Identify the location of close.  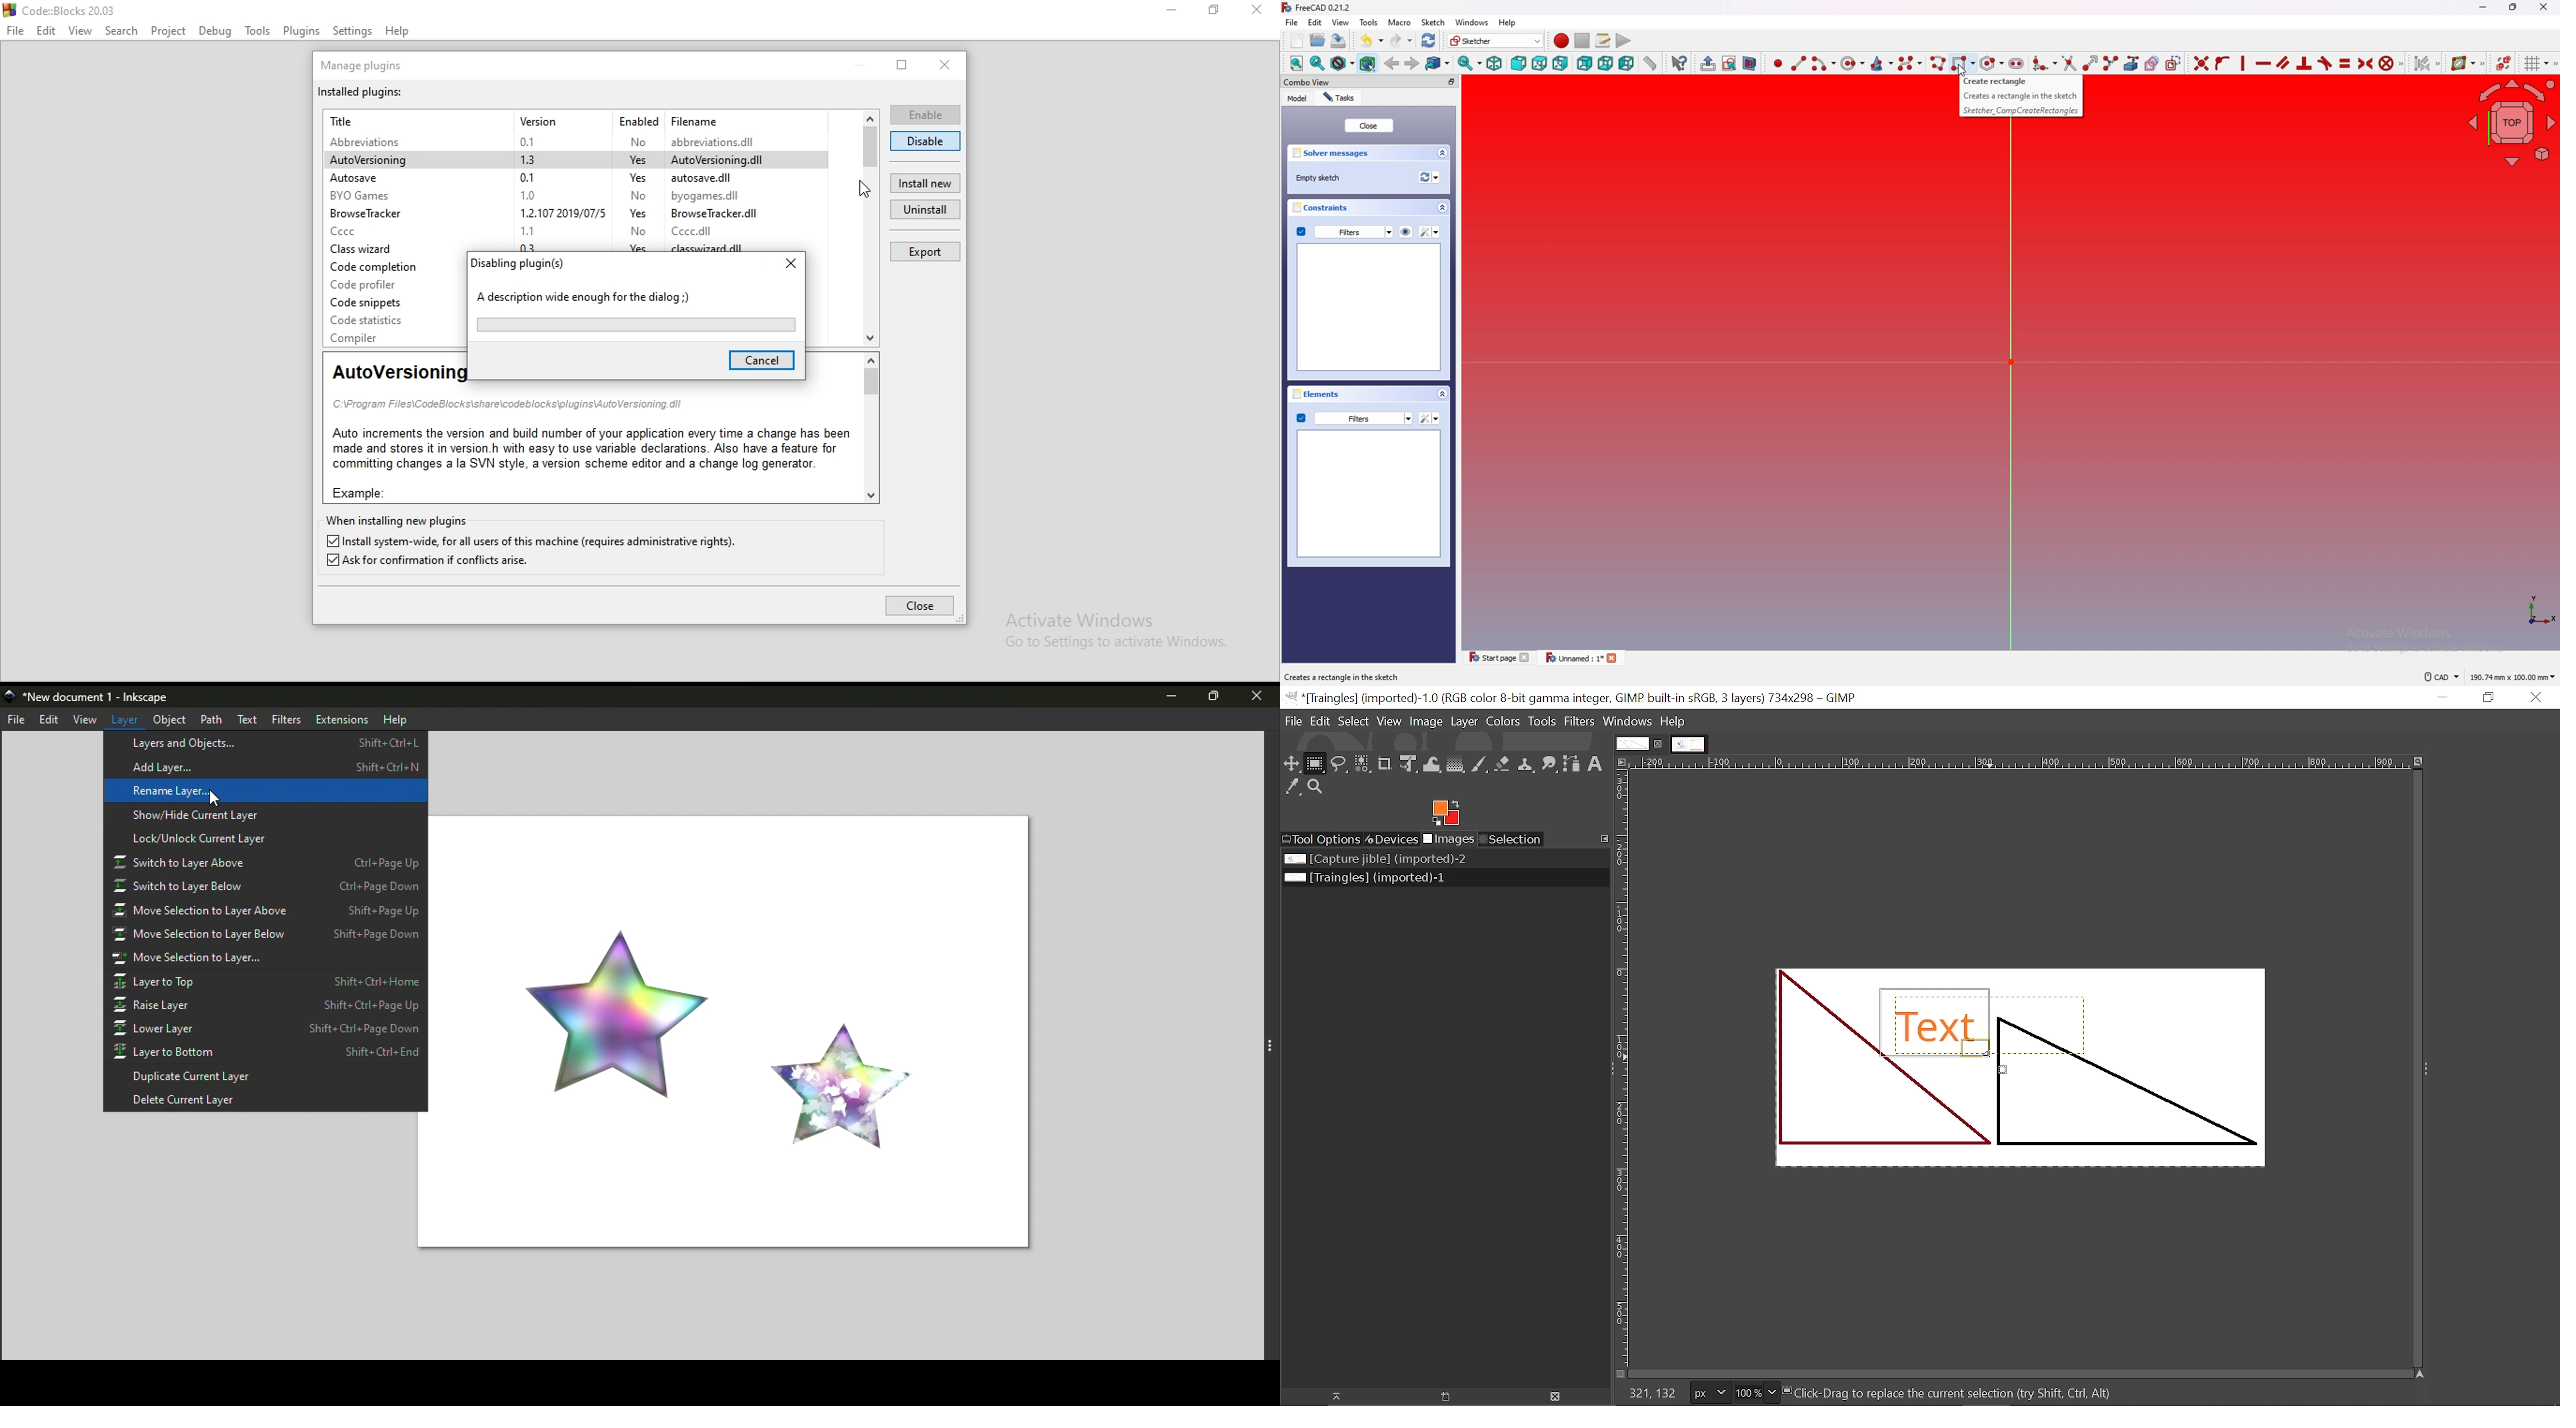
(918, 605).